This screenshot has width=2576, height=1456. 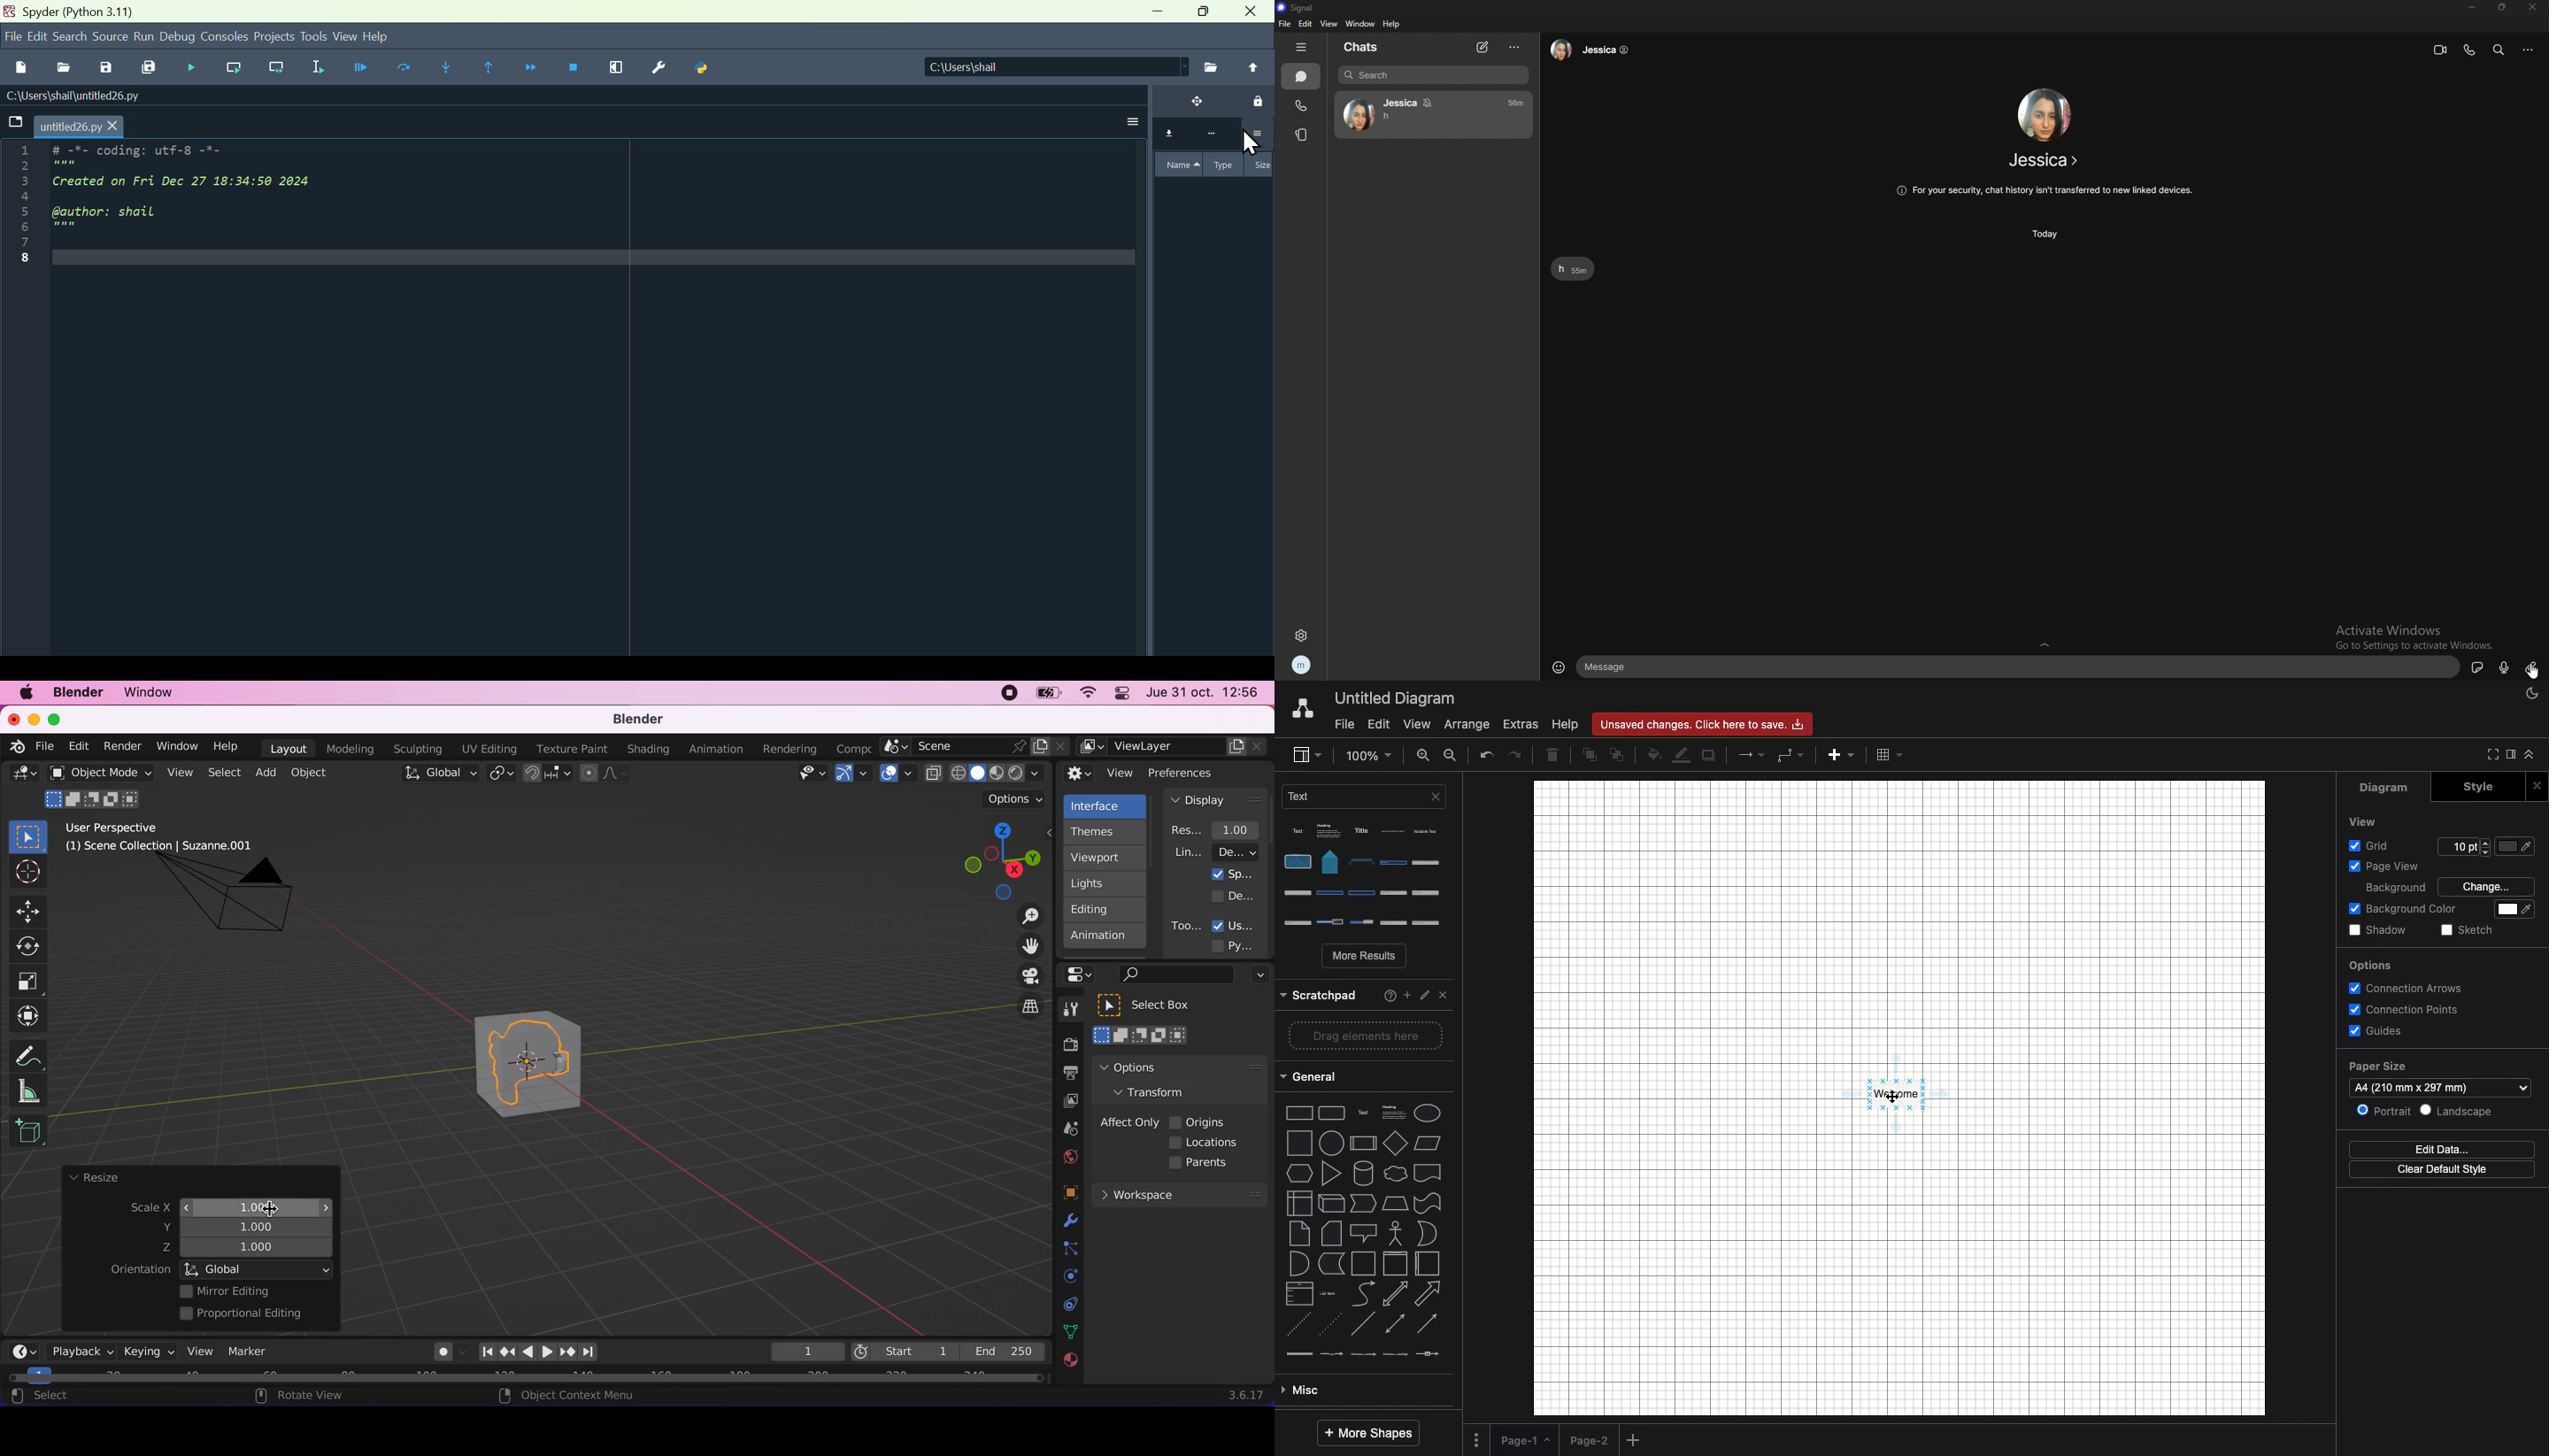 I want to click on Zoom out, so click(x=1459, y=755).